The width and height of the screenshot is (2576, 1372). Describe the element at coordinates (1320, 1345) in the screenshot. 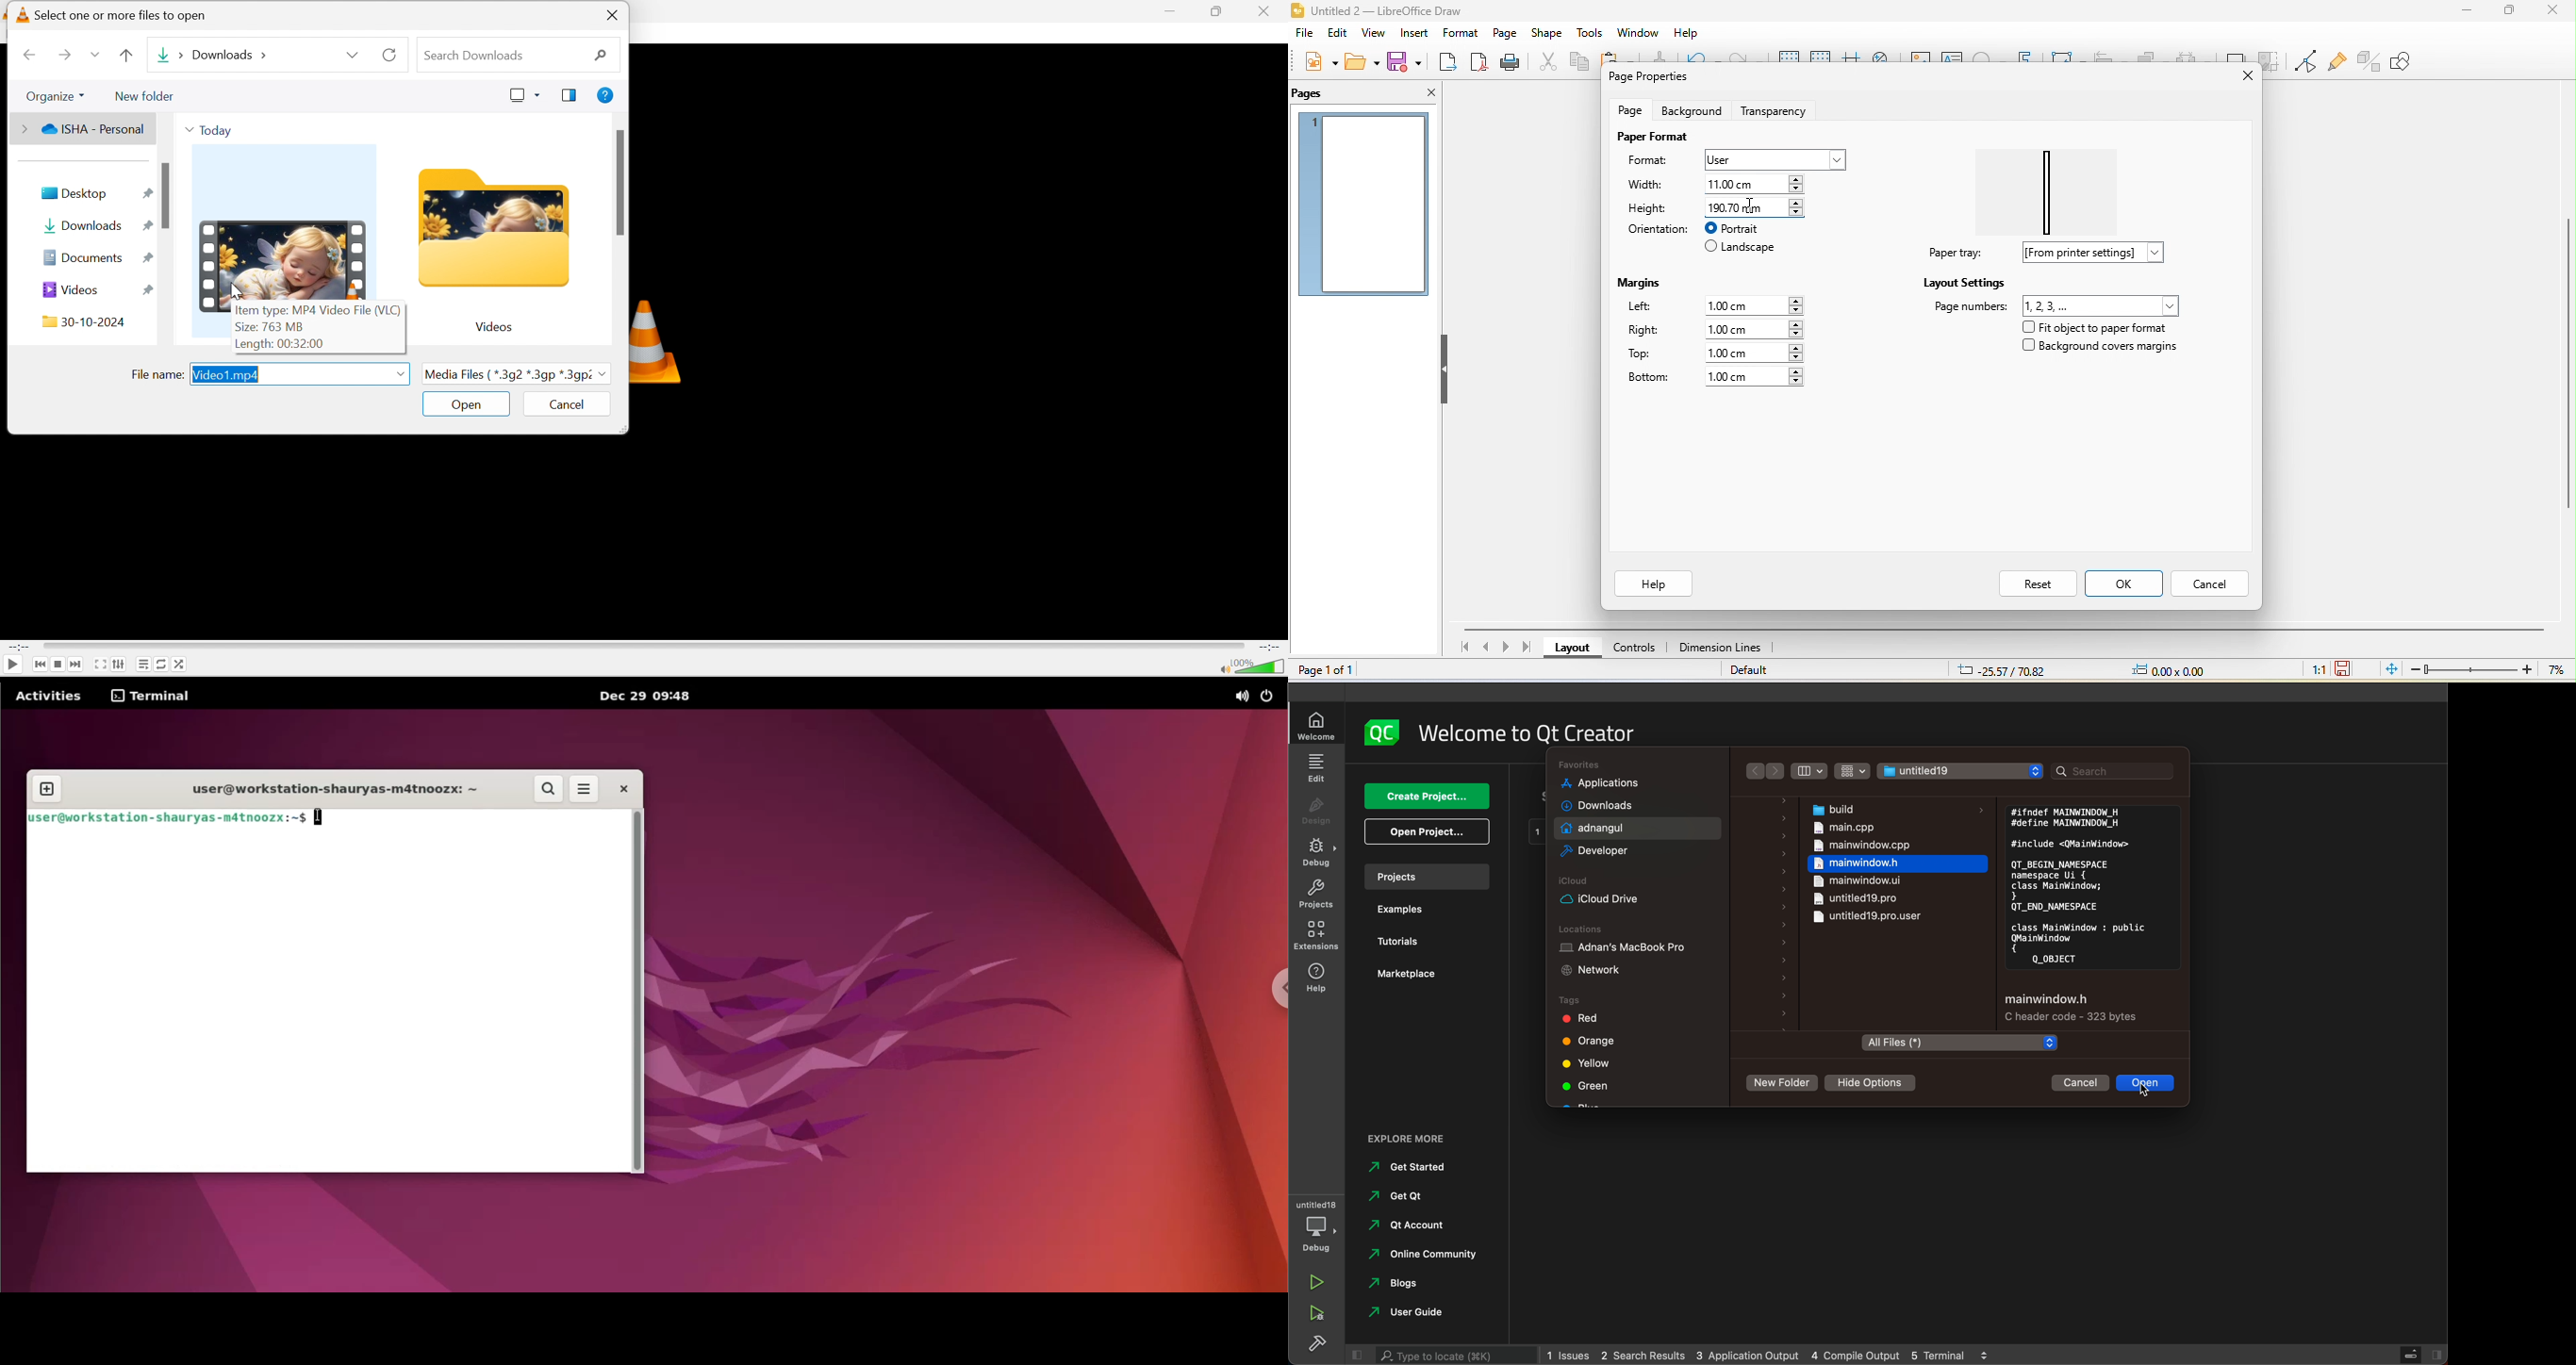

I see `build` at that location.